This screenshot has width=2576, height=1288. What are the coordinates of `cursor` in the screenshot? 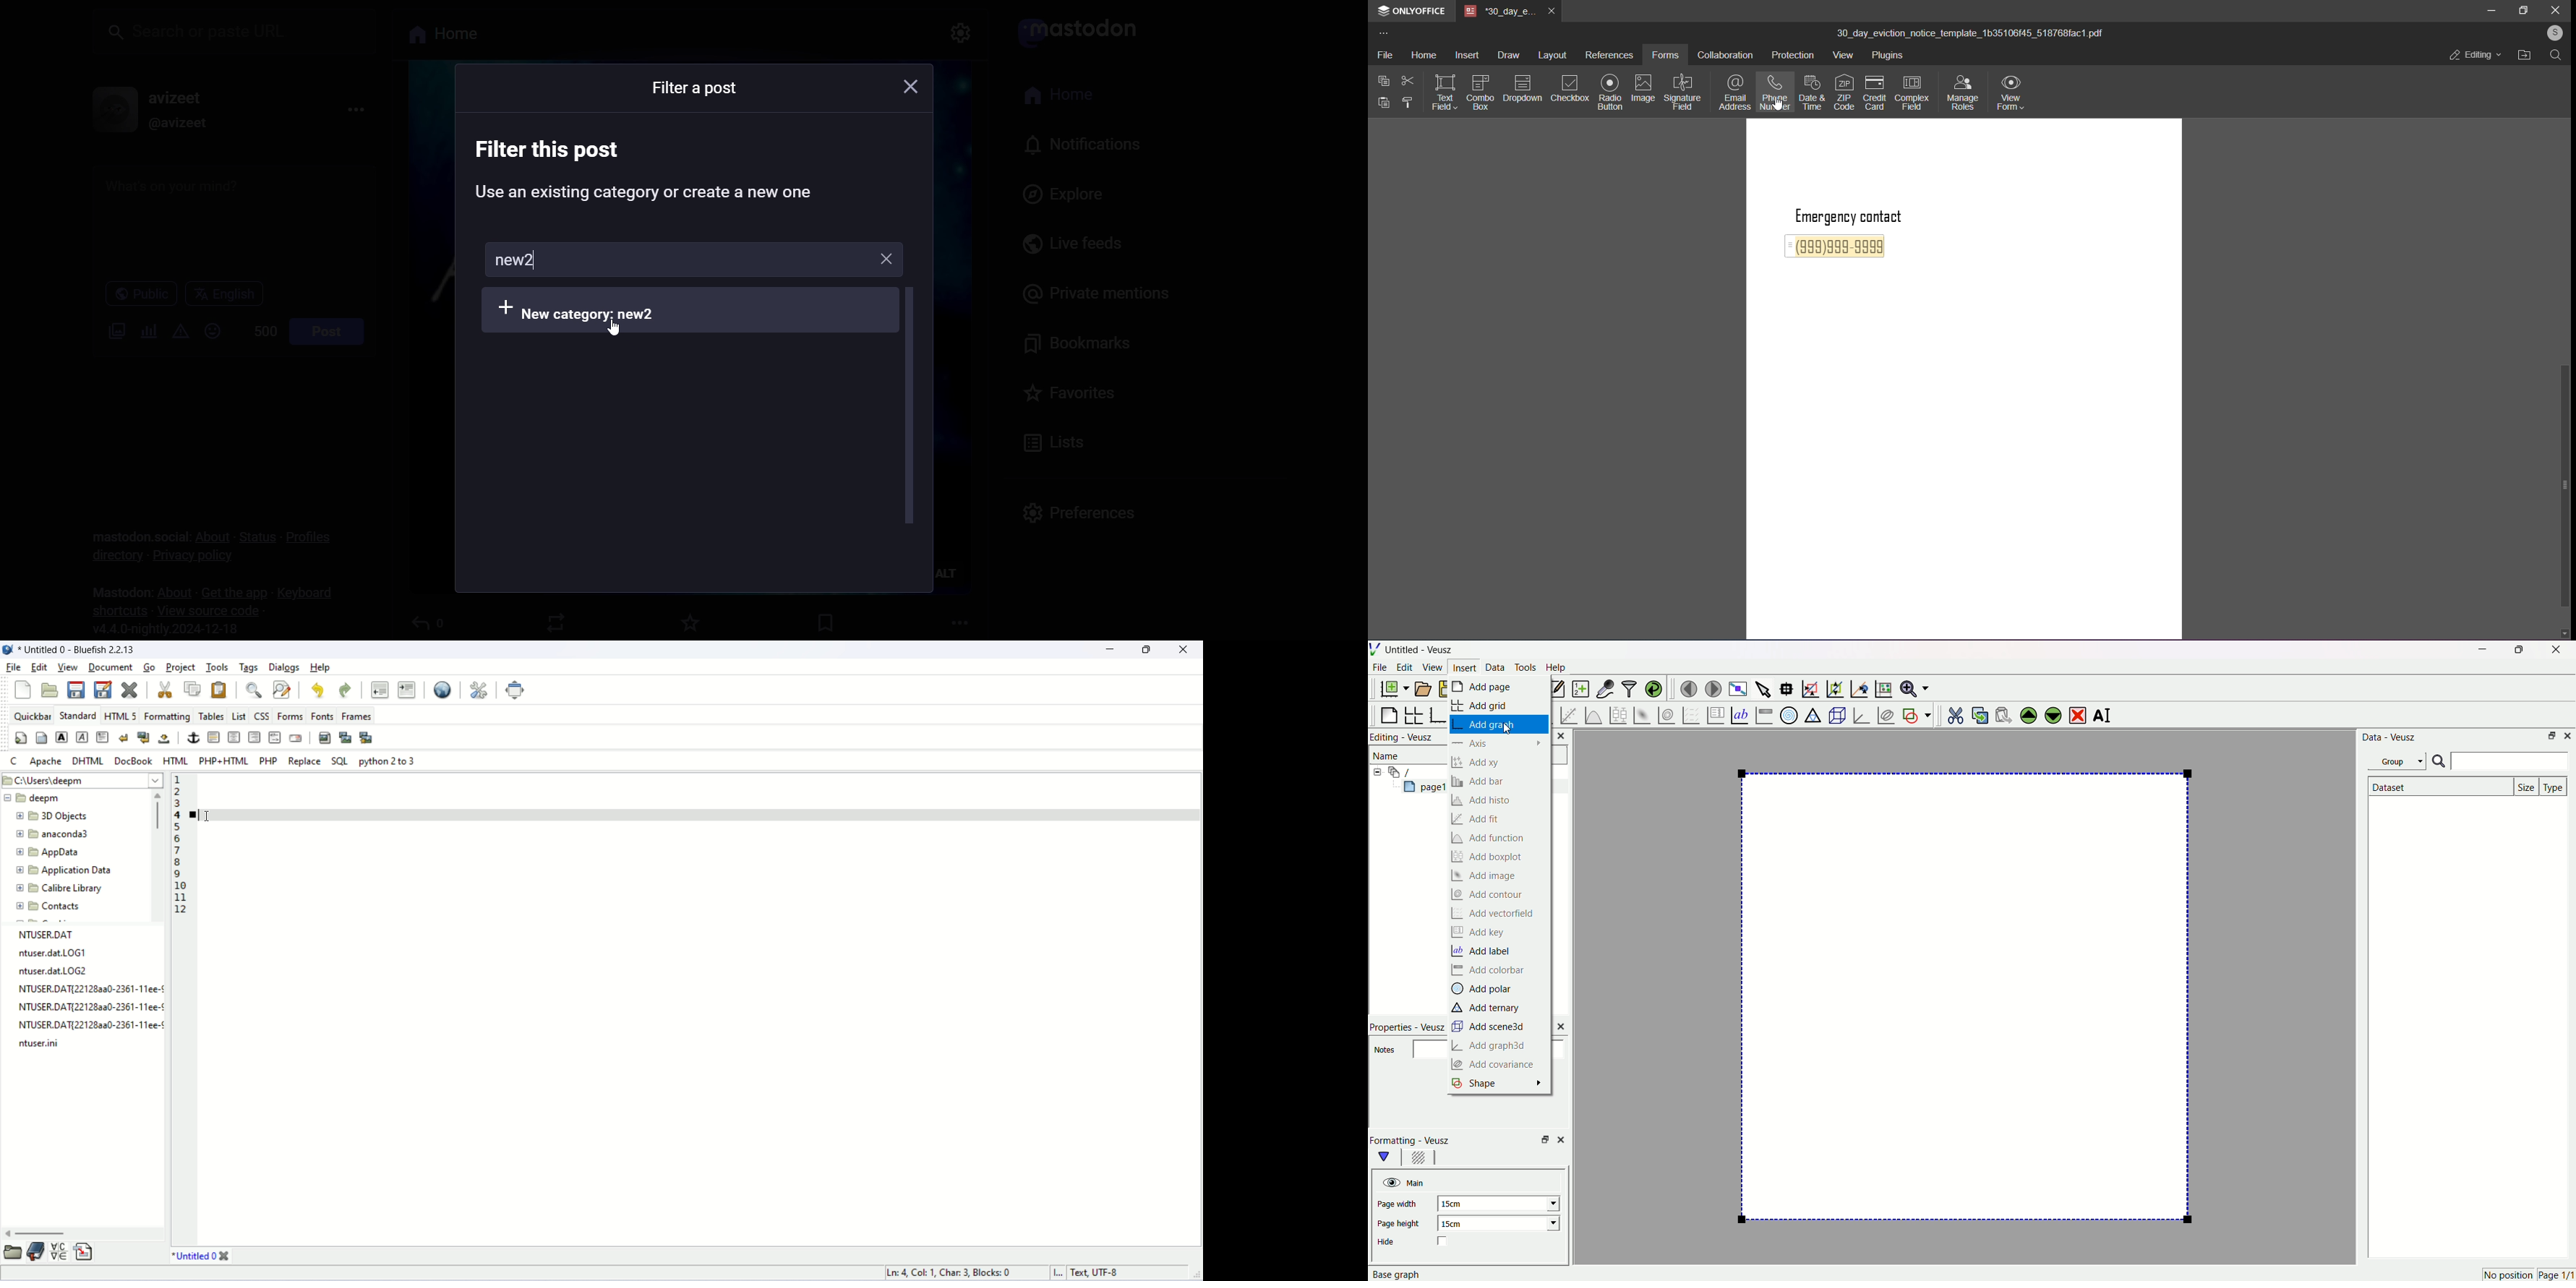 It's located at (211, 816).